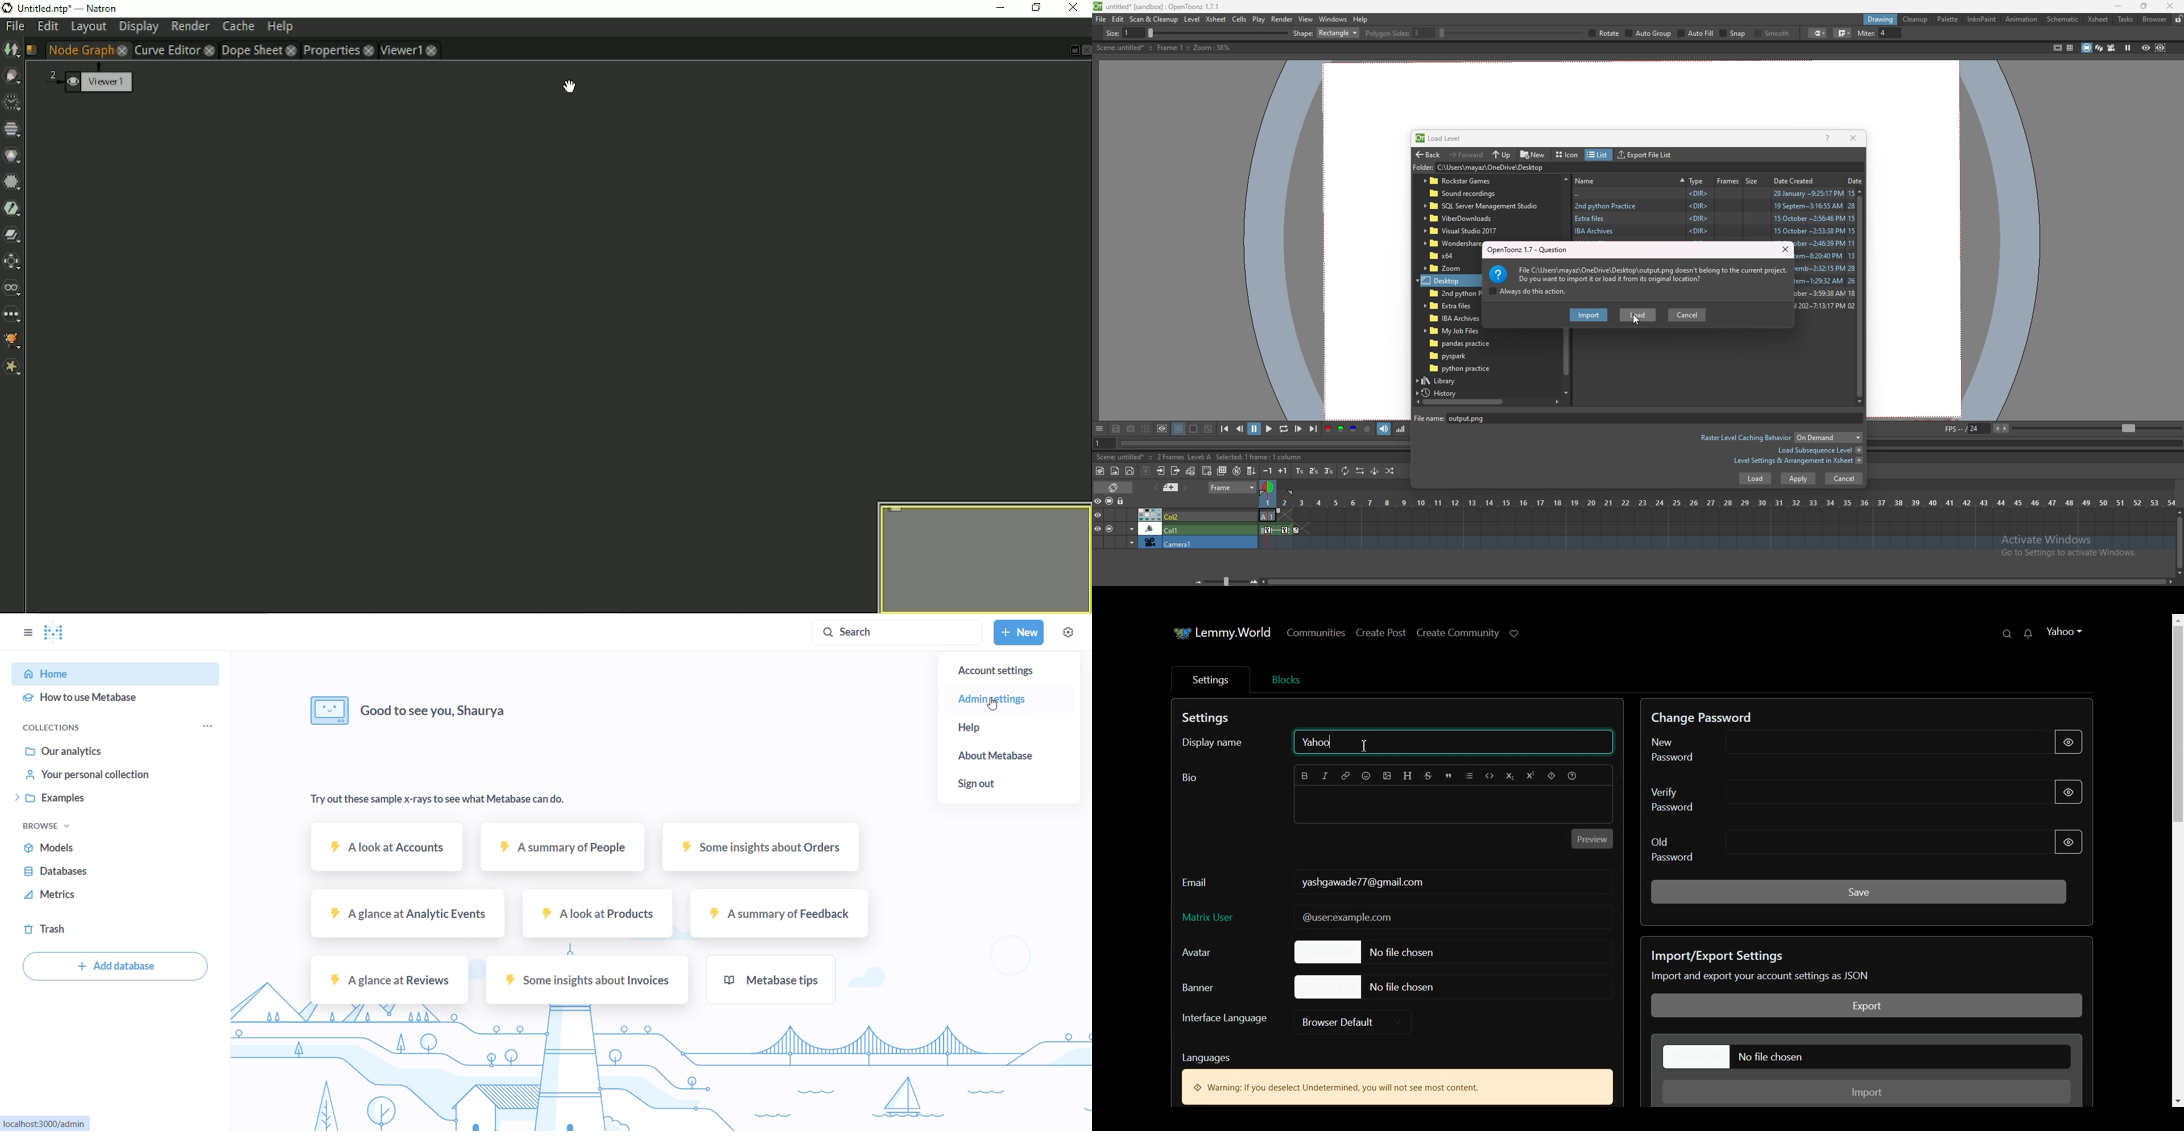 Image resolution: width=2184 pixels, height=1148 pixels. What do you see at coordinates (1714, 218) in the screenshot?
I see `folder` at bounding box center [1714, 218].